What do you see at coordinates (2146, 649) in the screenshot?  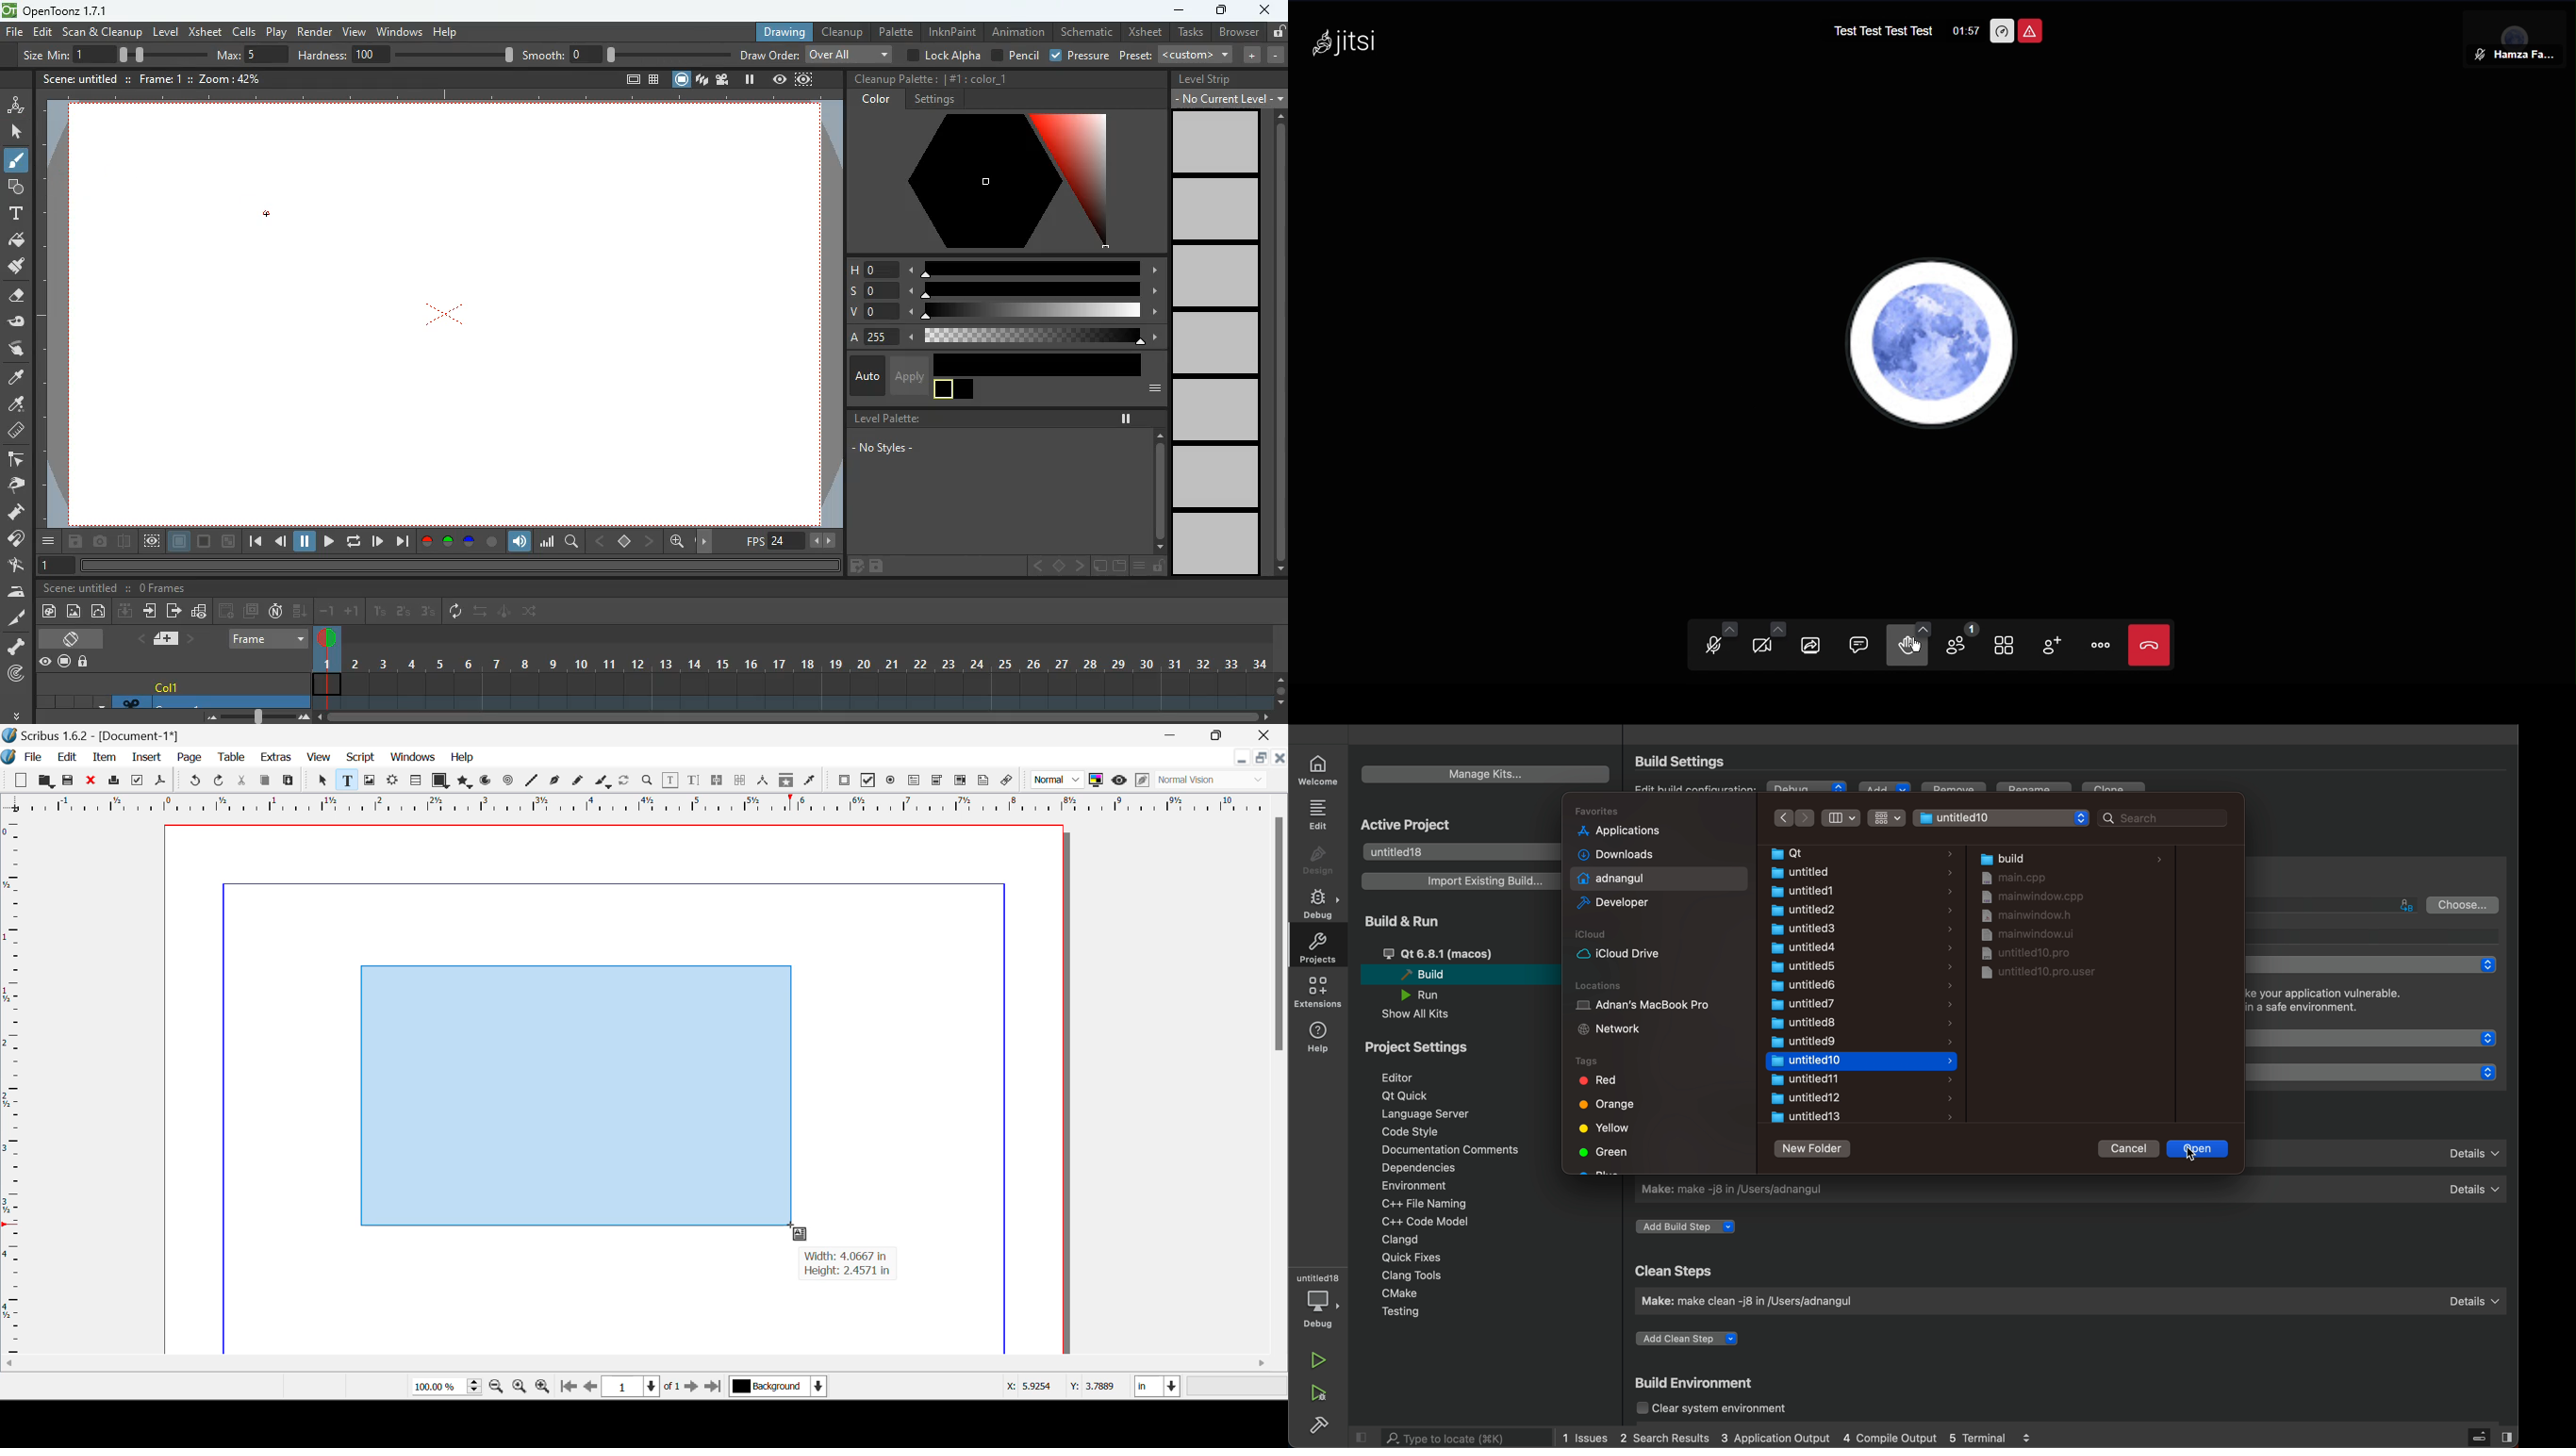 I see `Close` at bounding box center [2146, 649].